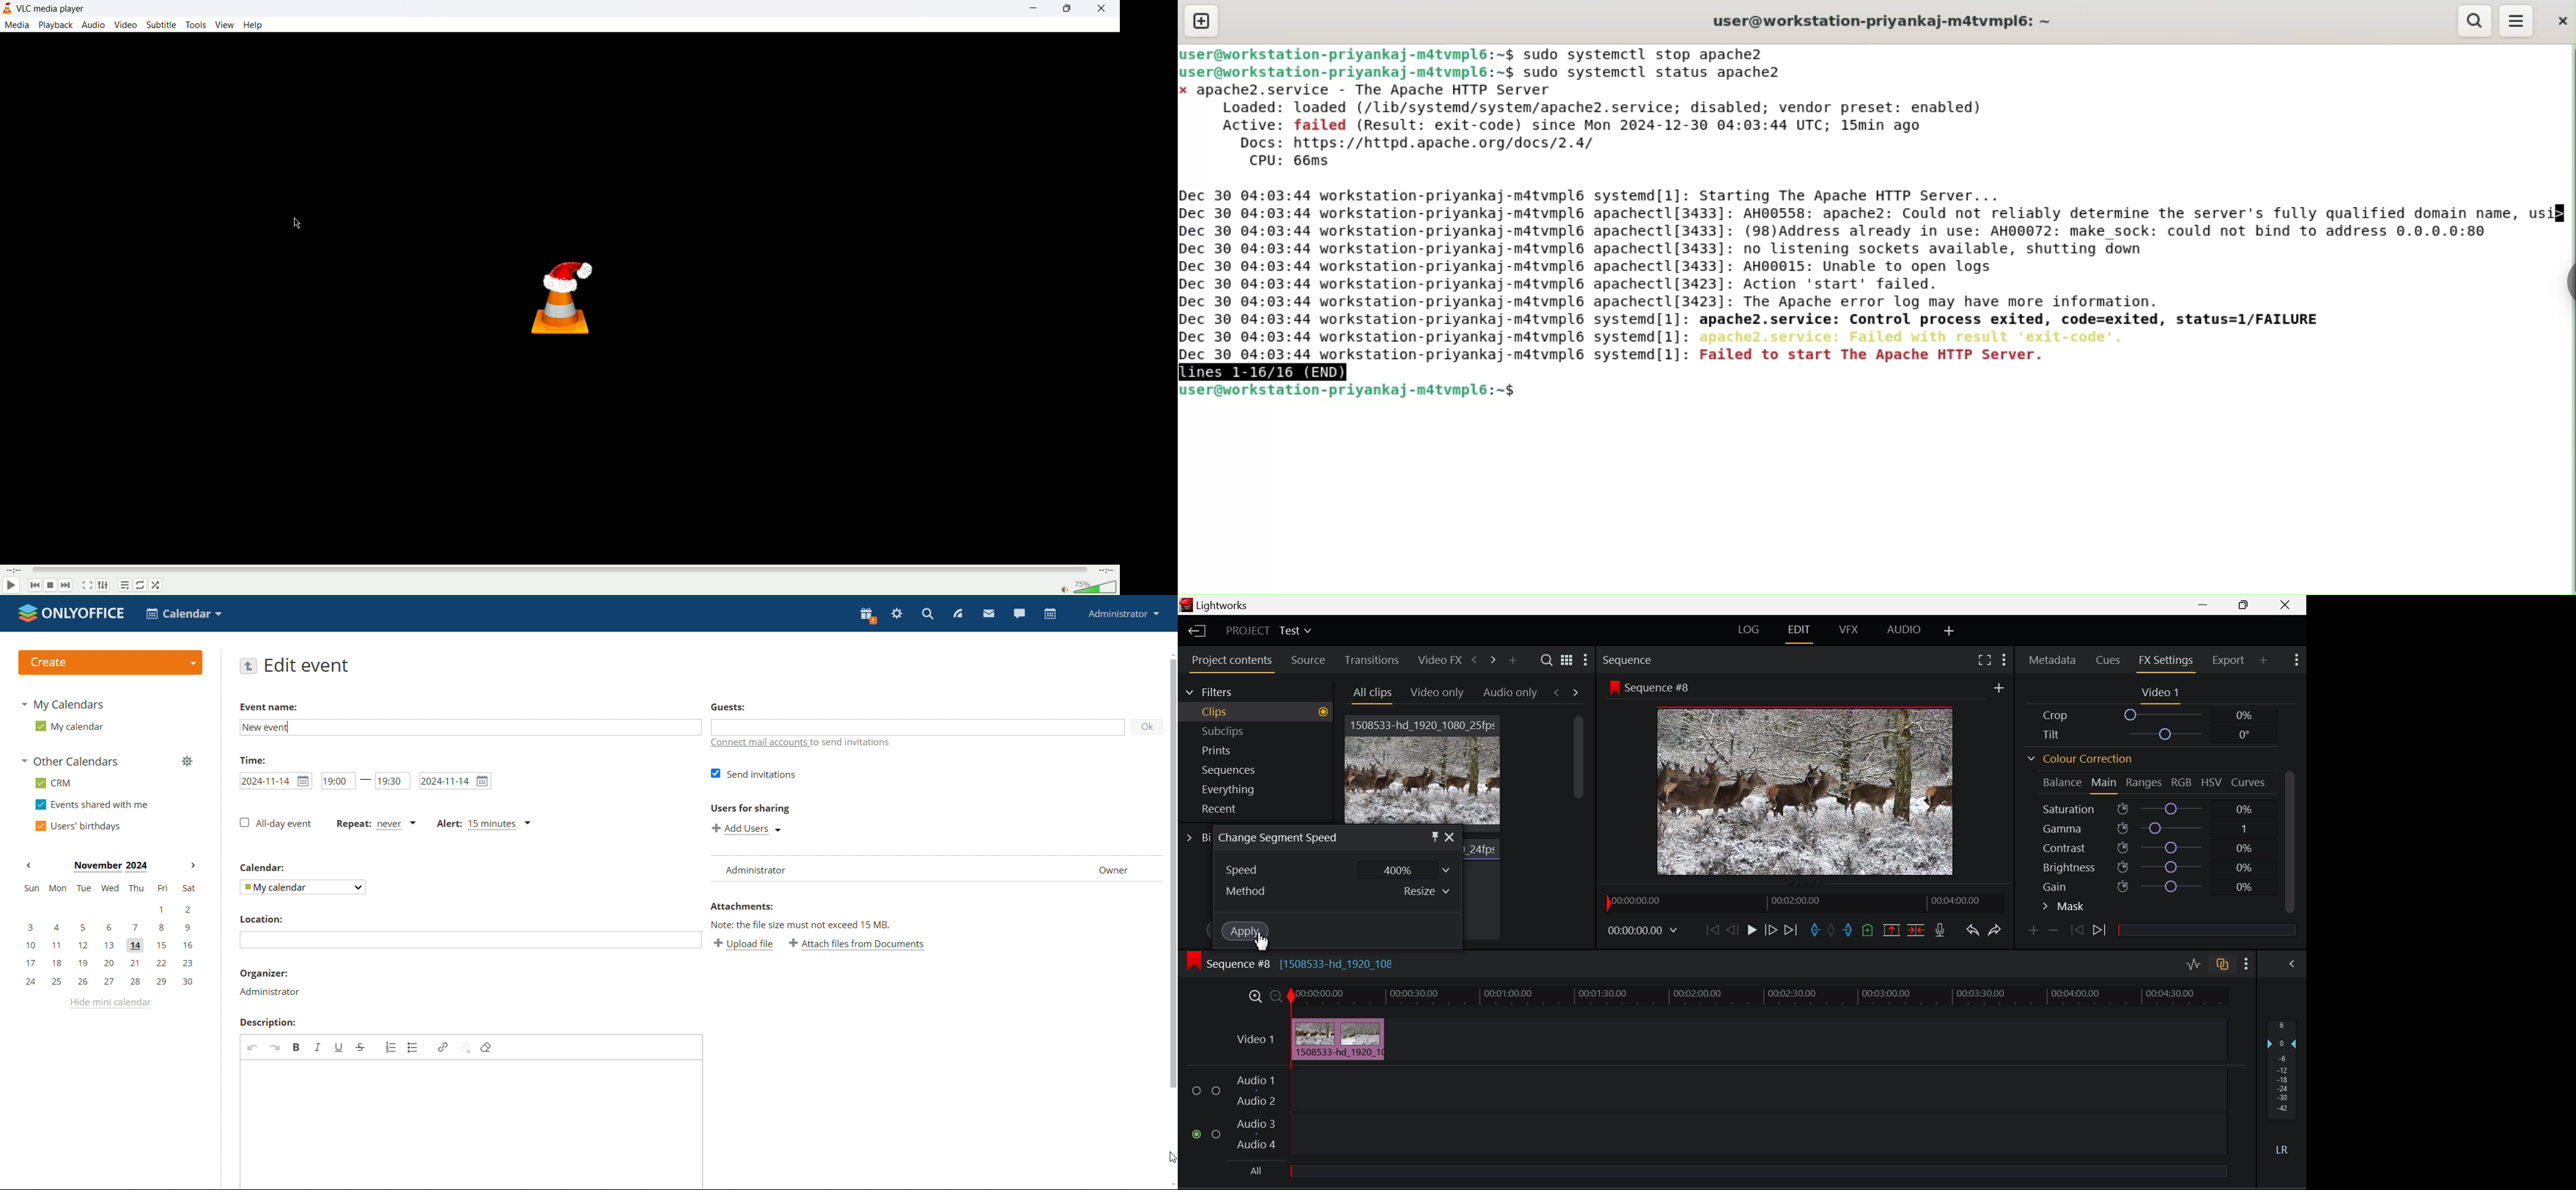 This screenshot has width=2576, height=1204. Describe the element at coordinates (2151, 829) in the screenshot. I see `Gamma` at that location.